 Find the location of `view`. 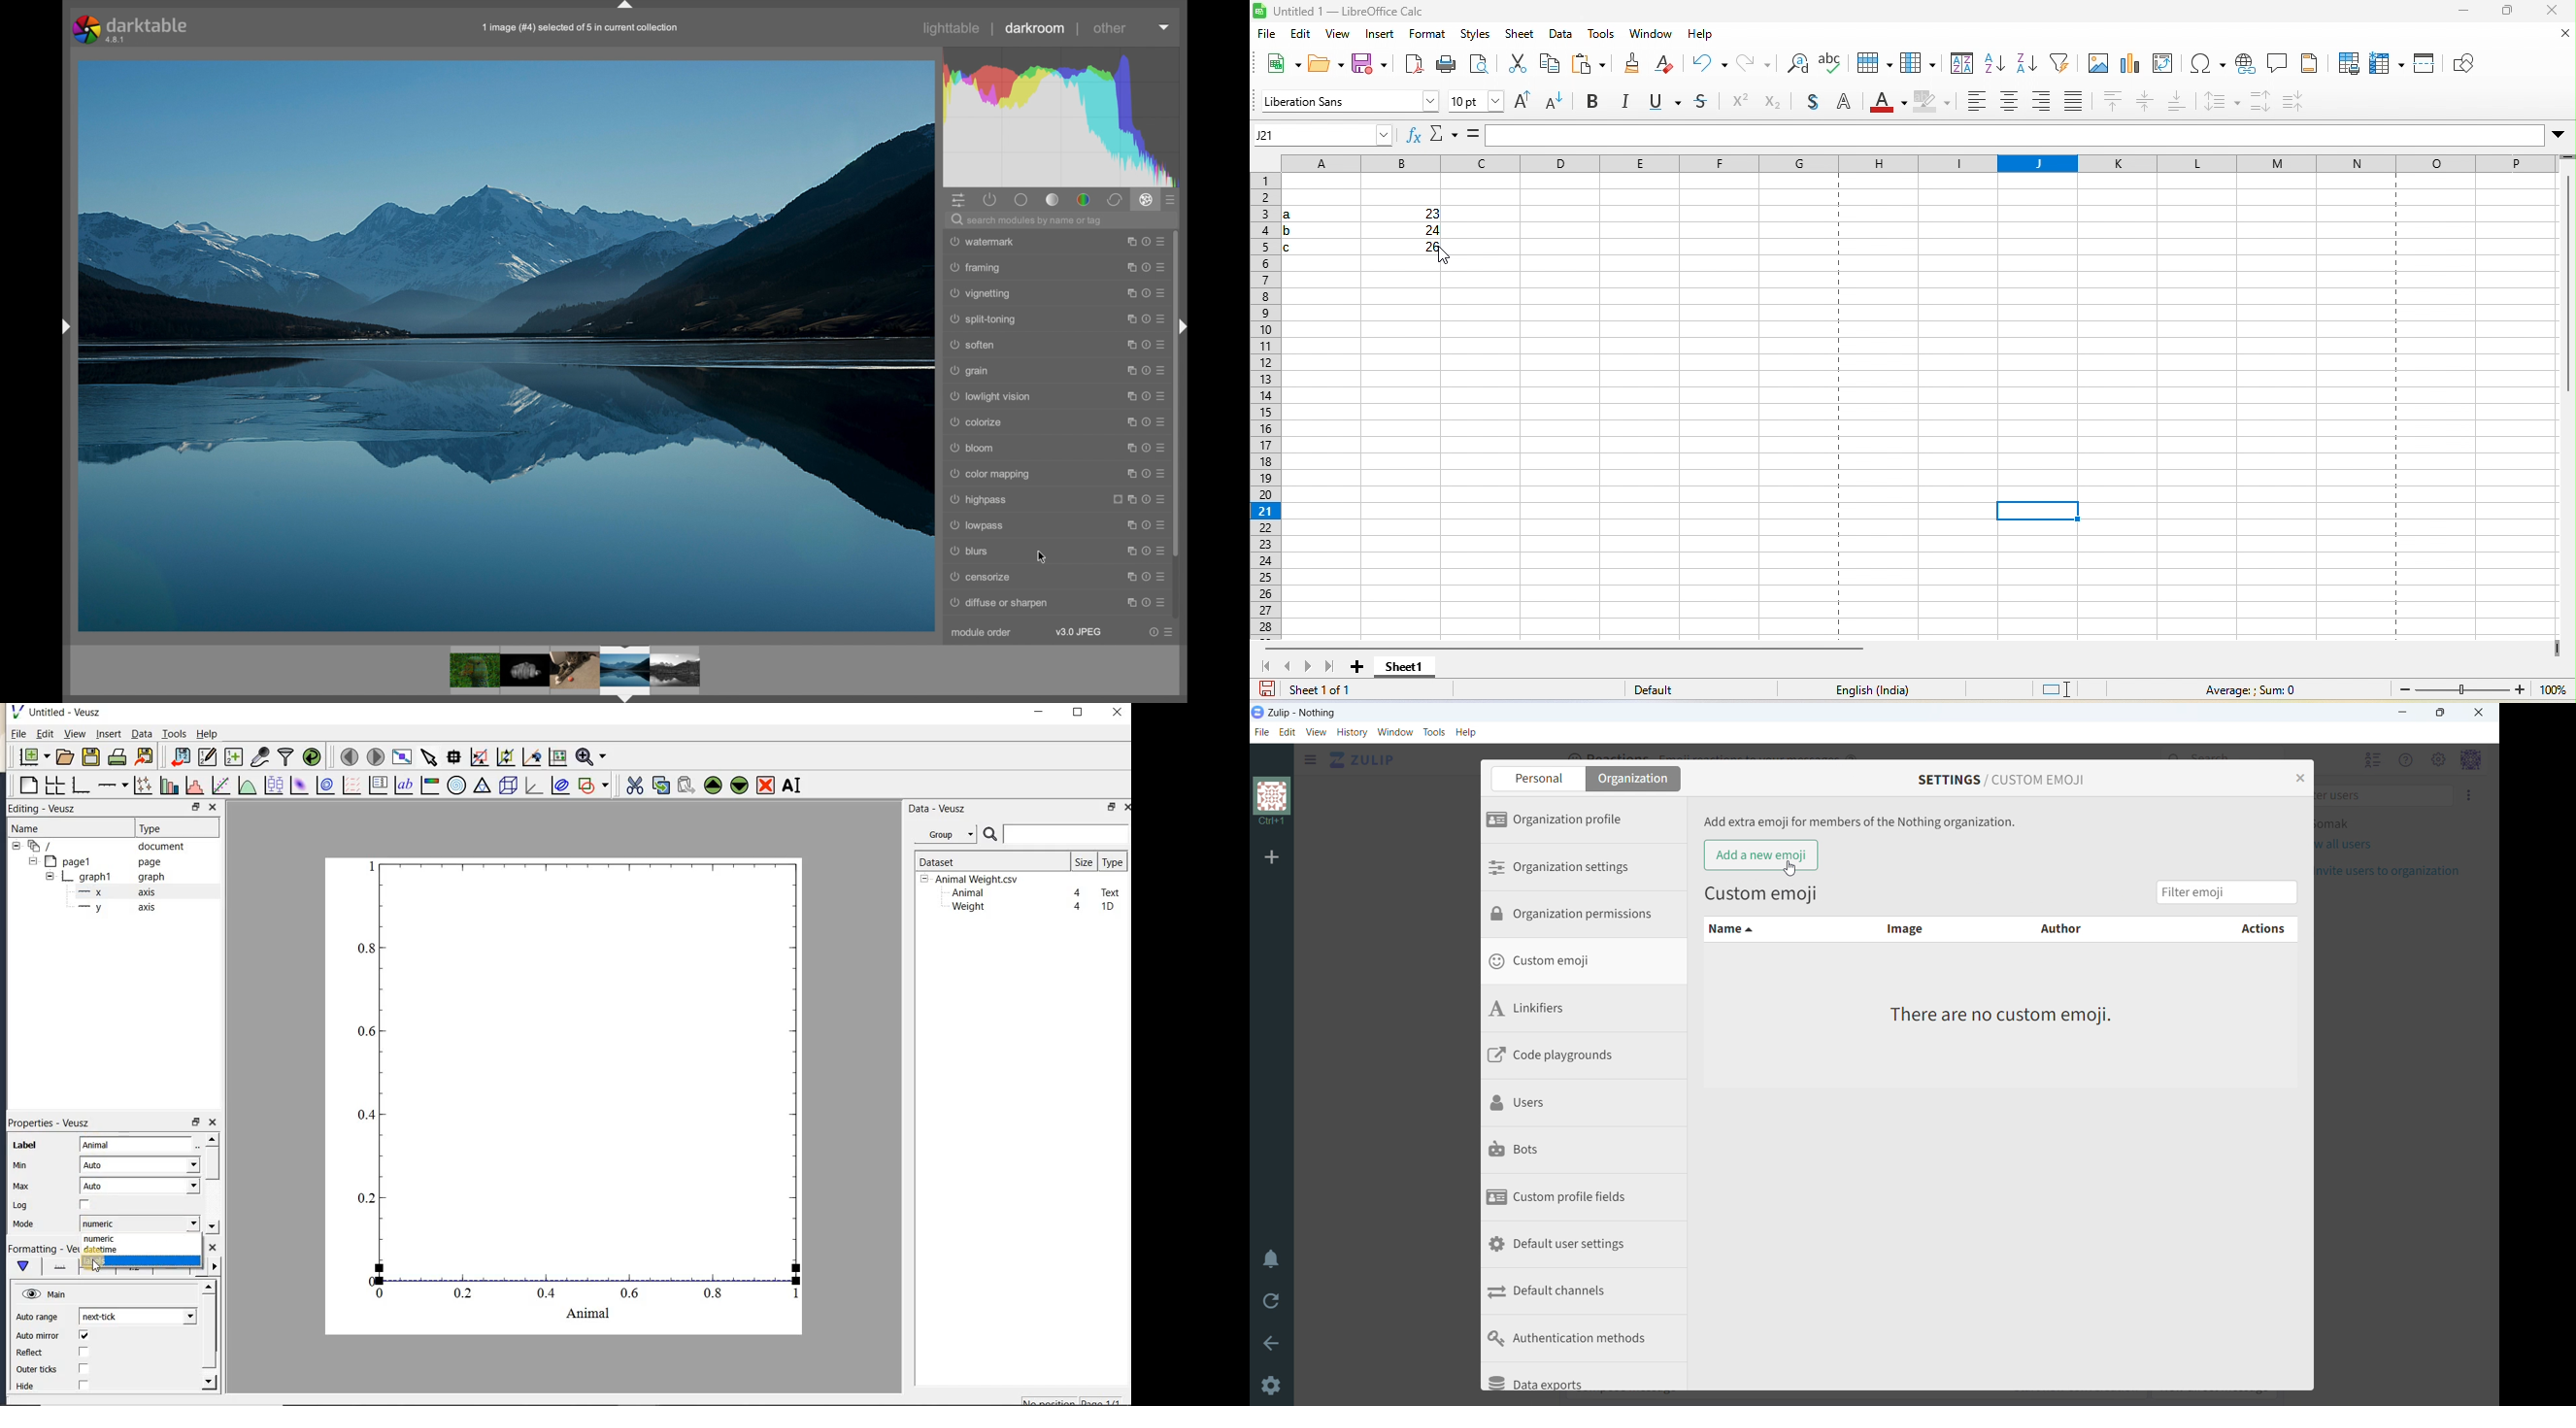

view is located at coordinates (1339, 34).